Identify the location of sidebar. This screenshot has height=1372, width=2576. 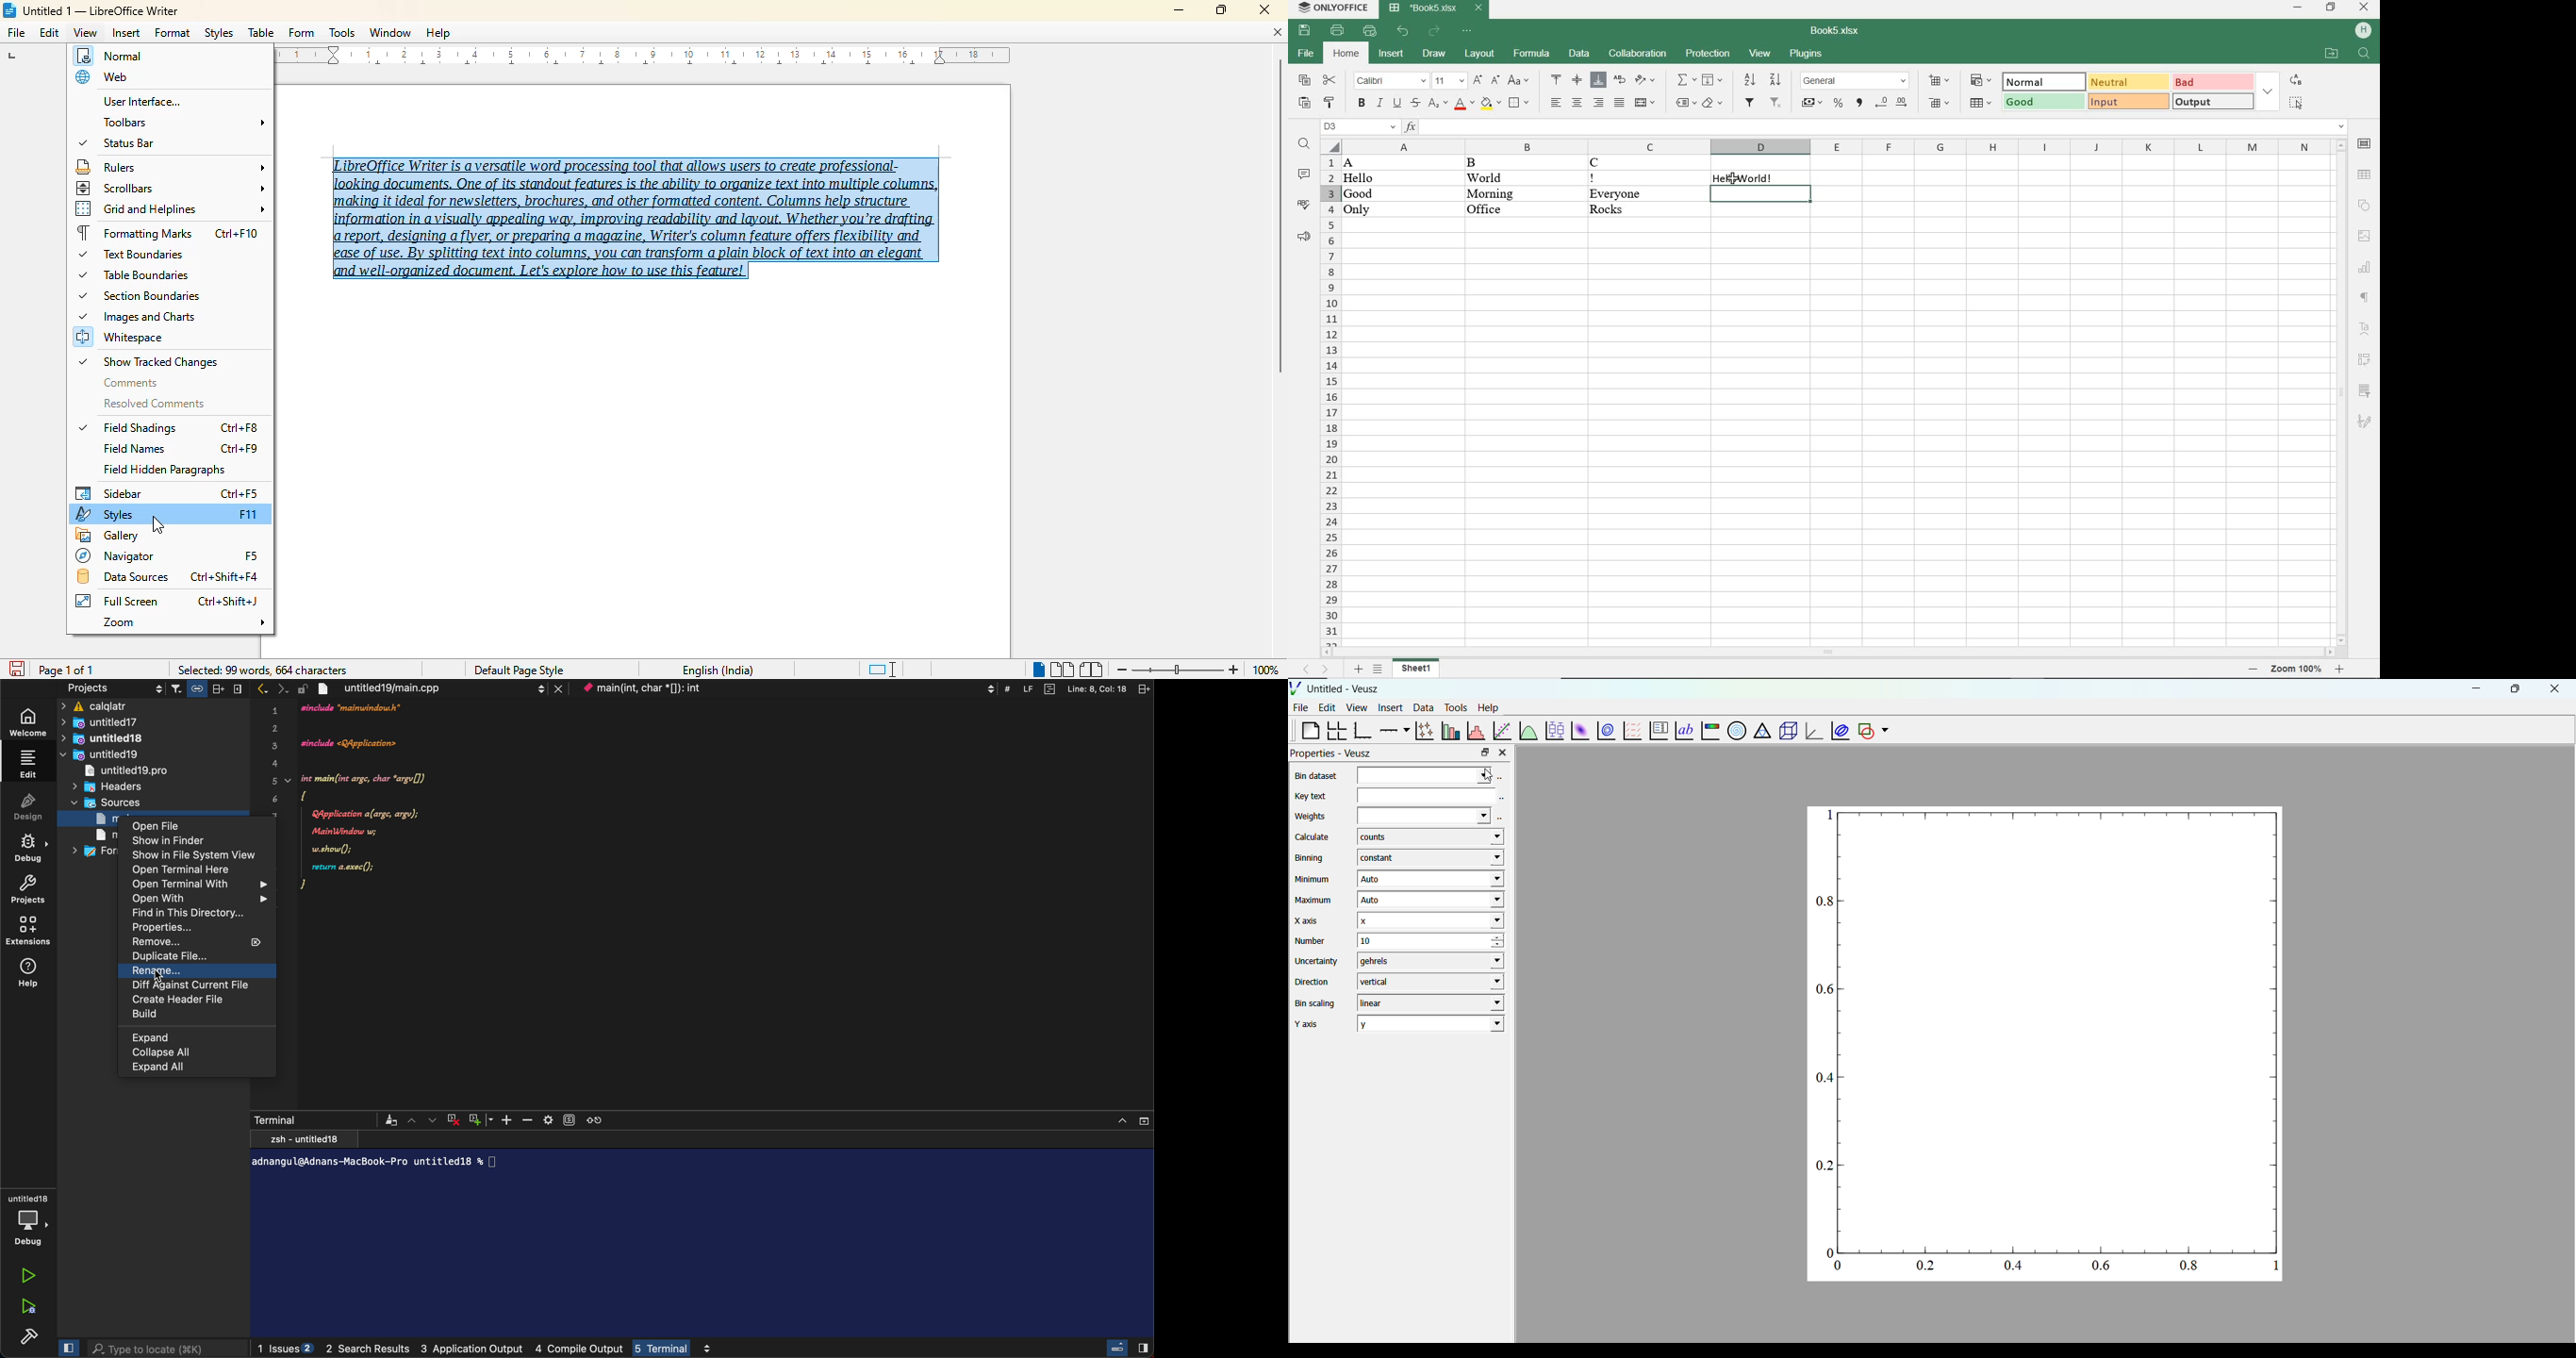
(168, 493).